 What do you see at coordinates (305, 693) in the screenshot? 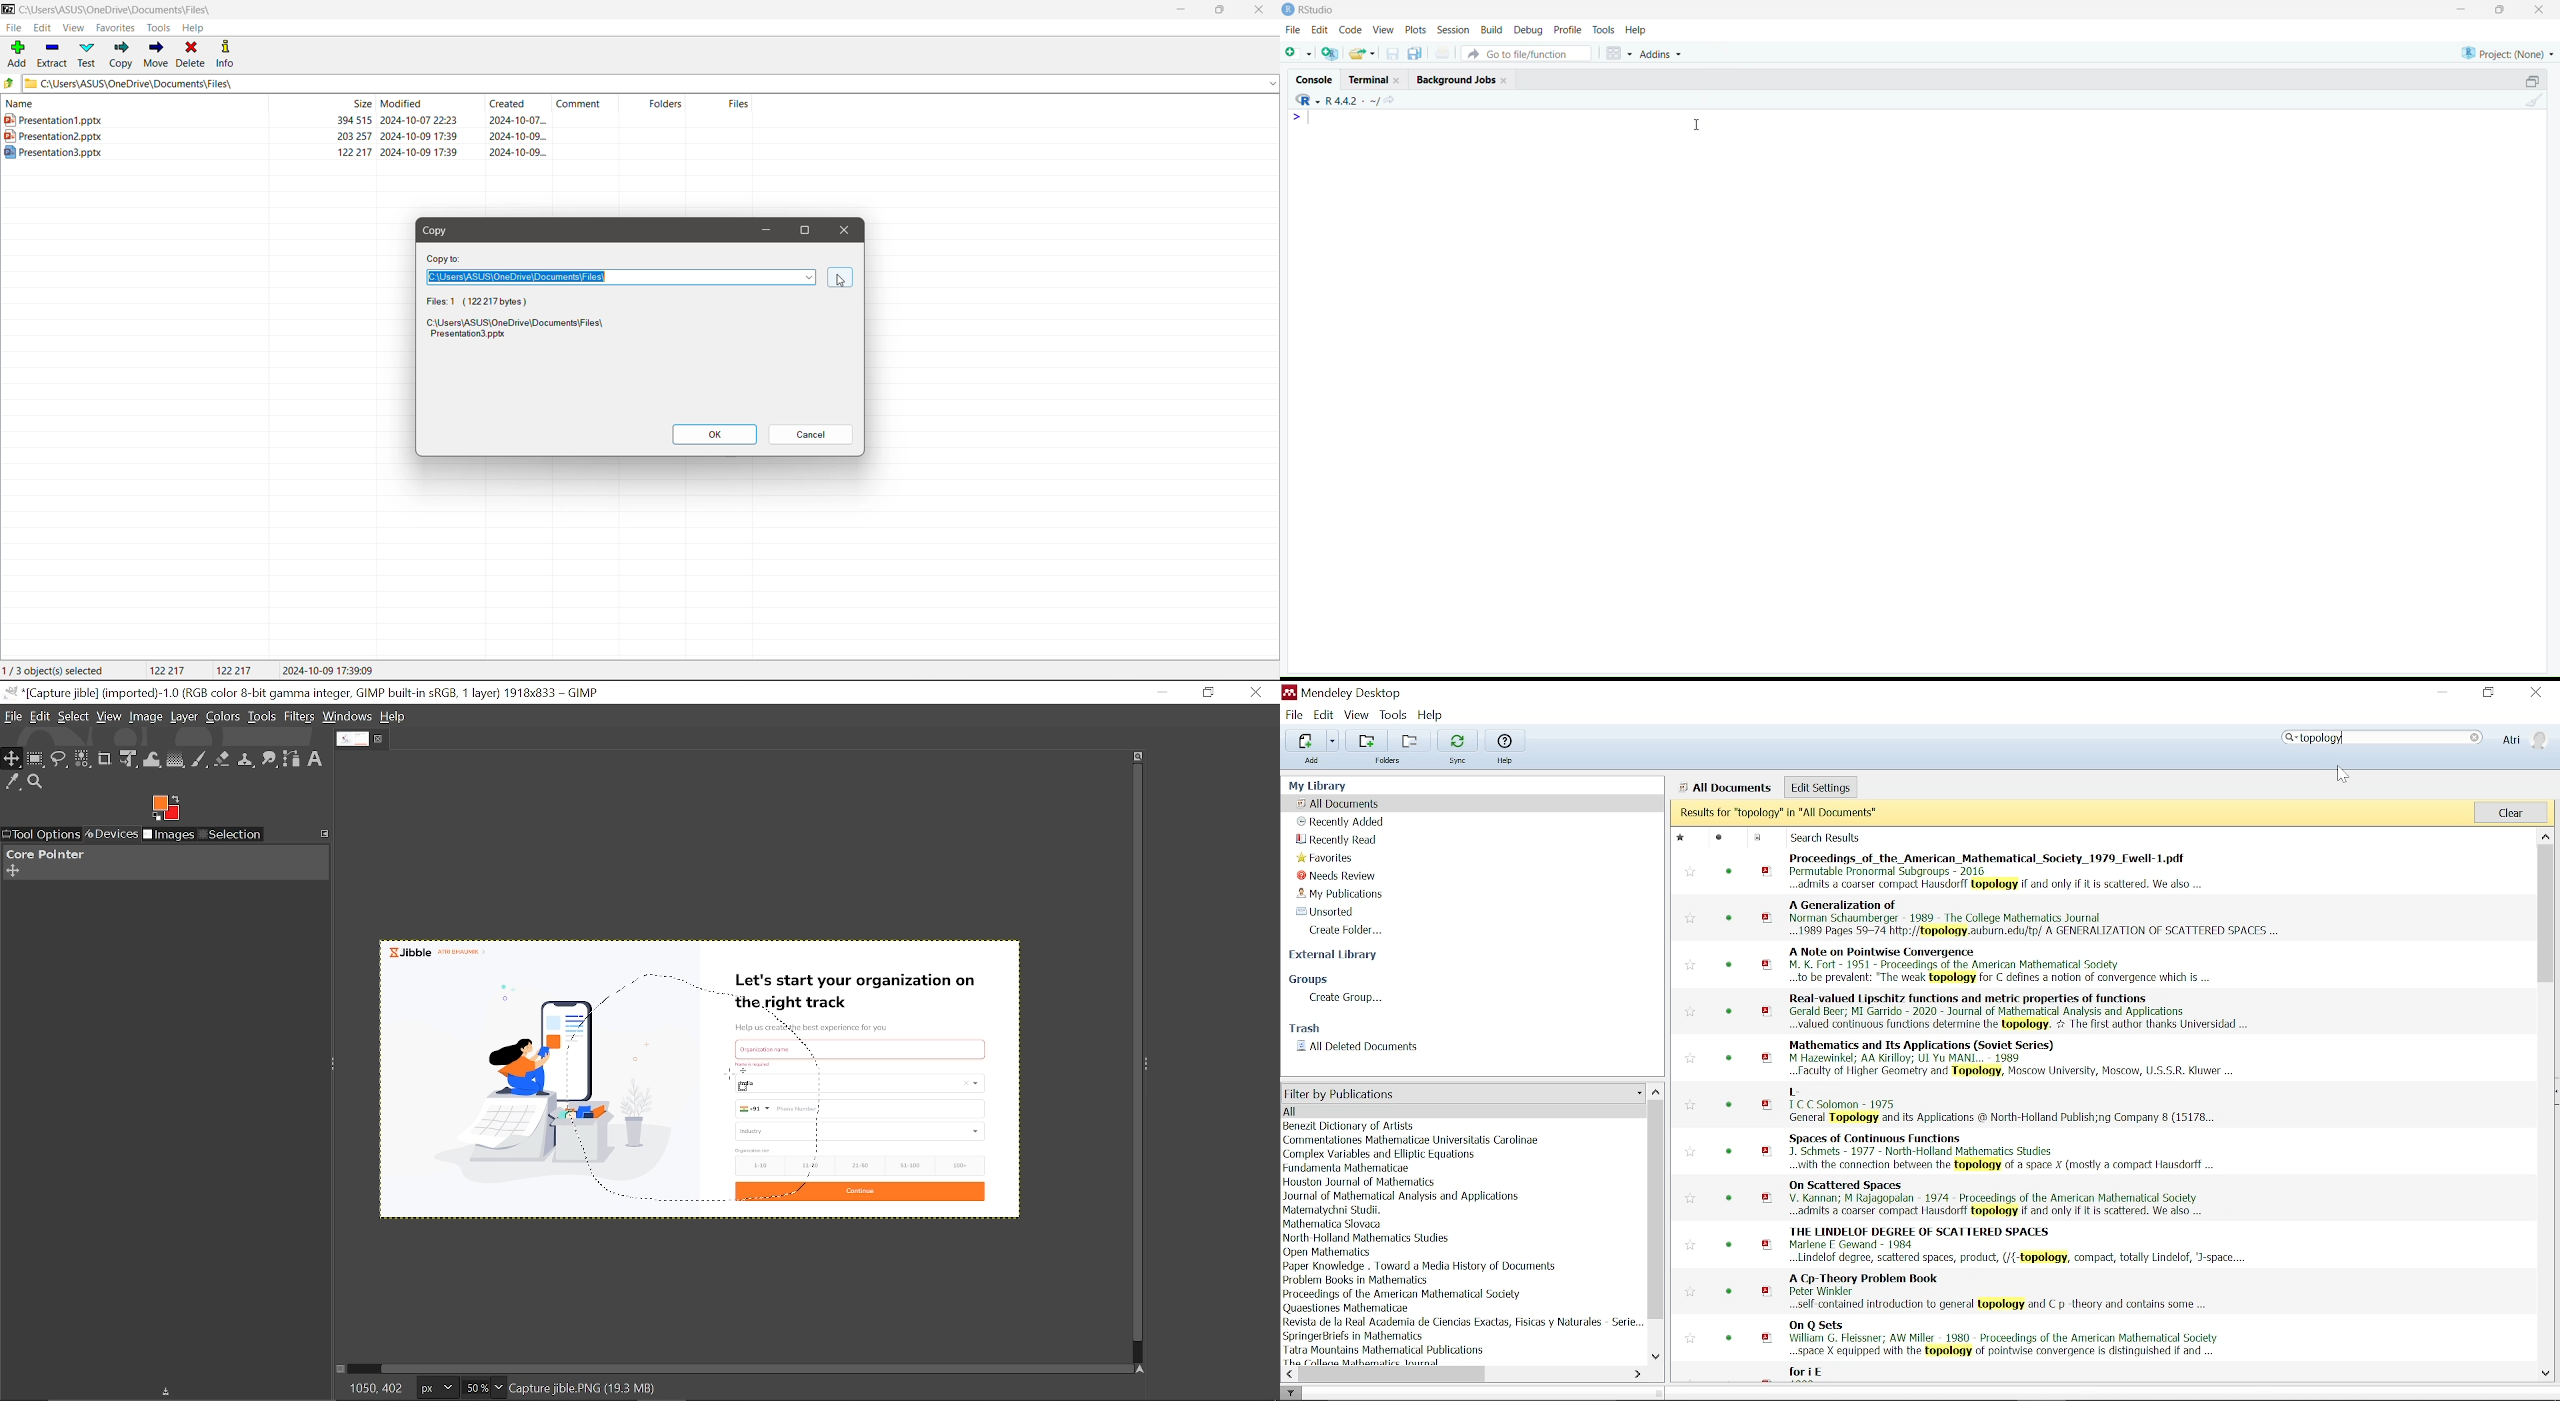
I see `Current window` at bounding box center [305, 693].